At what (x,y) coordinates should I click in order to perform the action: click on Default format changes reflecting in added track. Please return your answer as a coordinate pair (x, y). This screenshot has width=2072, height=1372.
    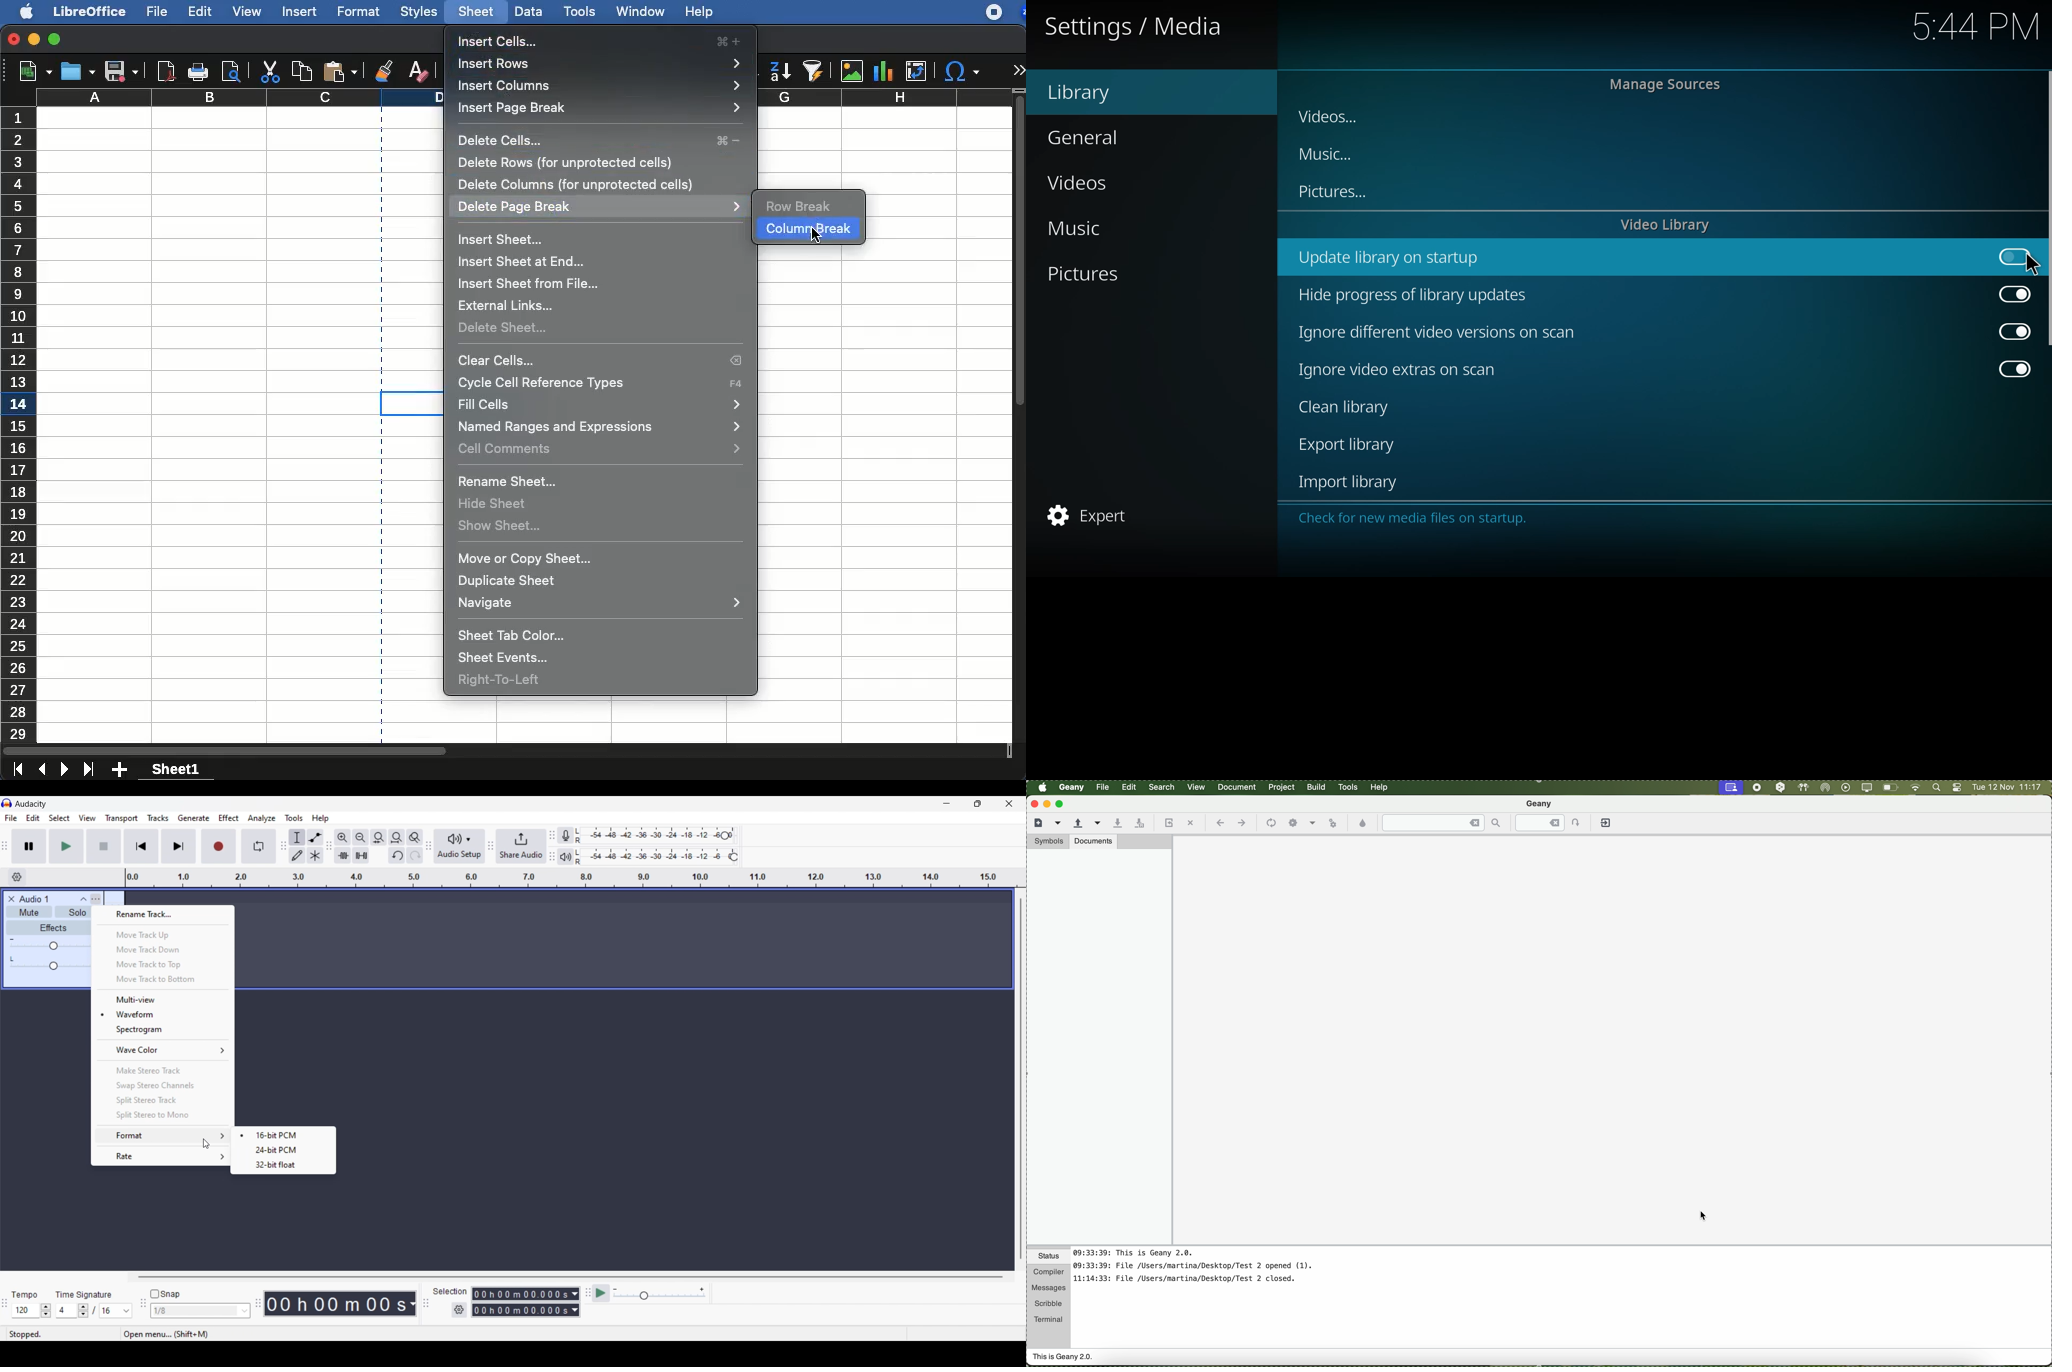
    Looking at the image, I should click on (286, 1134).